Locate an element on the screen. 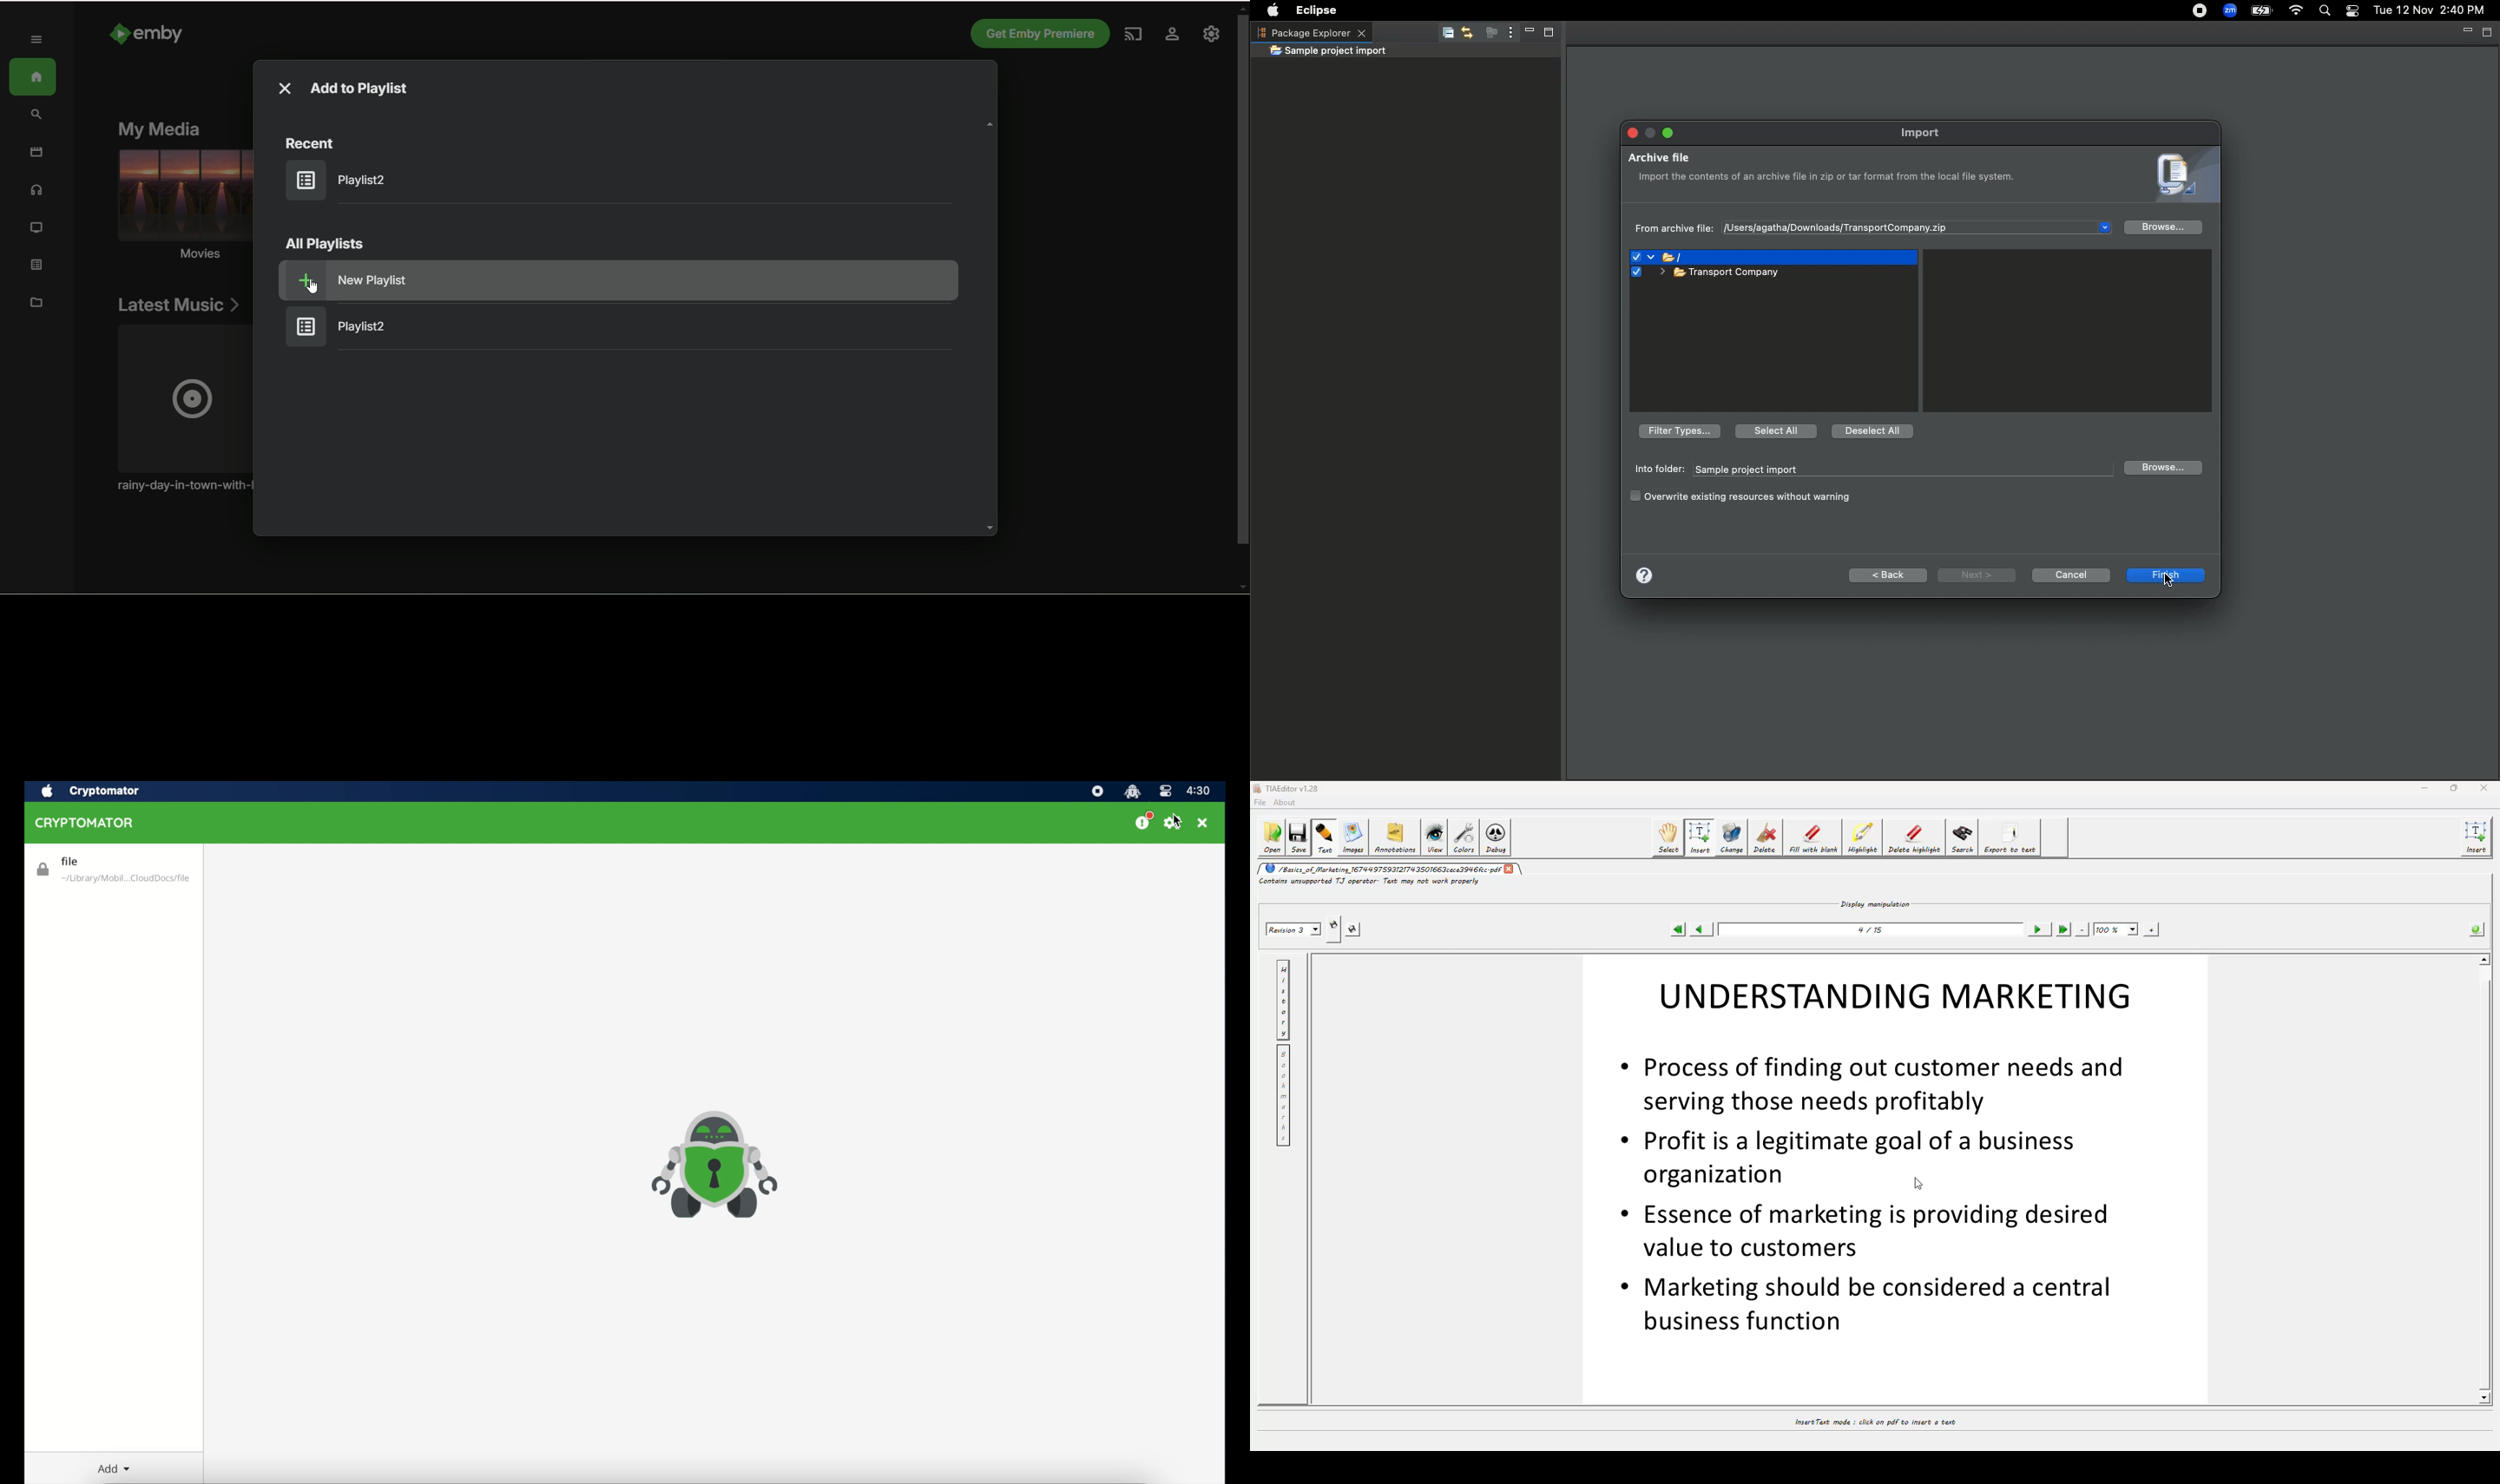 This screenshot has height=1484, width=2520. control center is located at coordinates (2351, 11).